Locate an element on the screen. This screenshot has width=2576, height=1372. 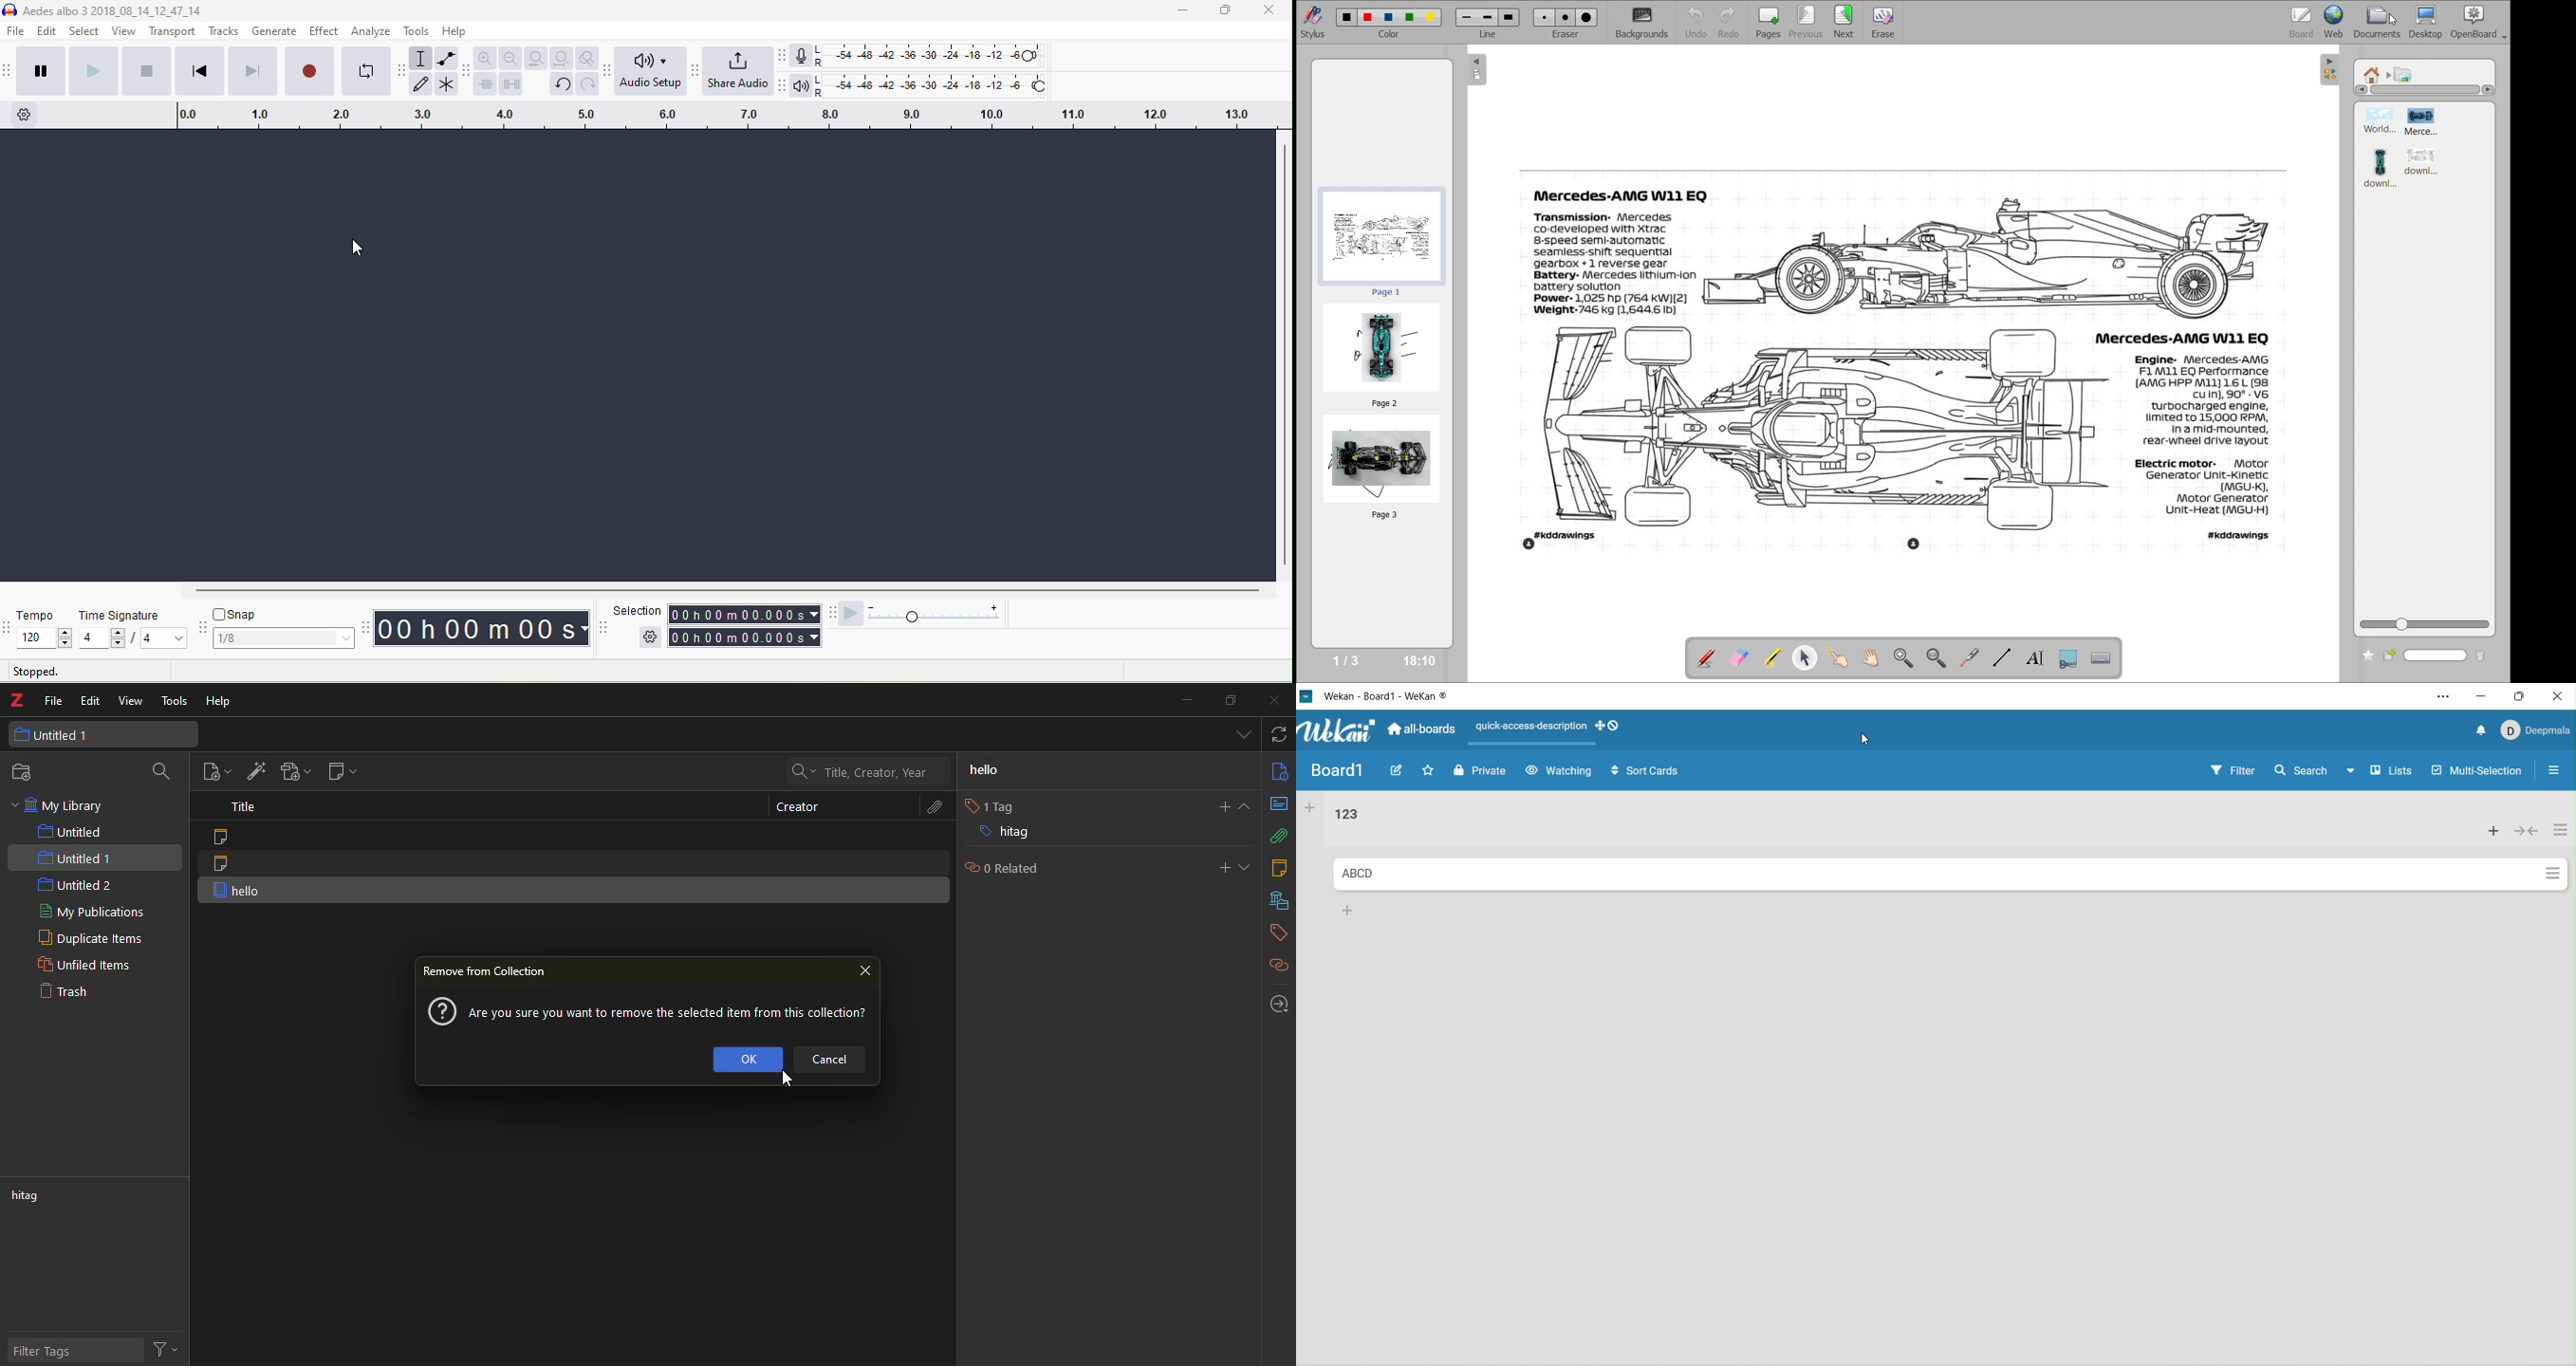
zoom in is located at coordinates (485, 58).